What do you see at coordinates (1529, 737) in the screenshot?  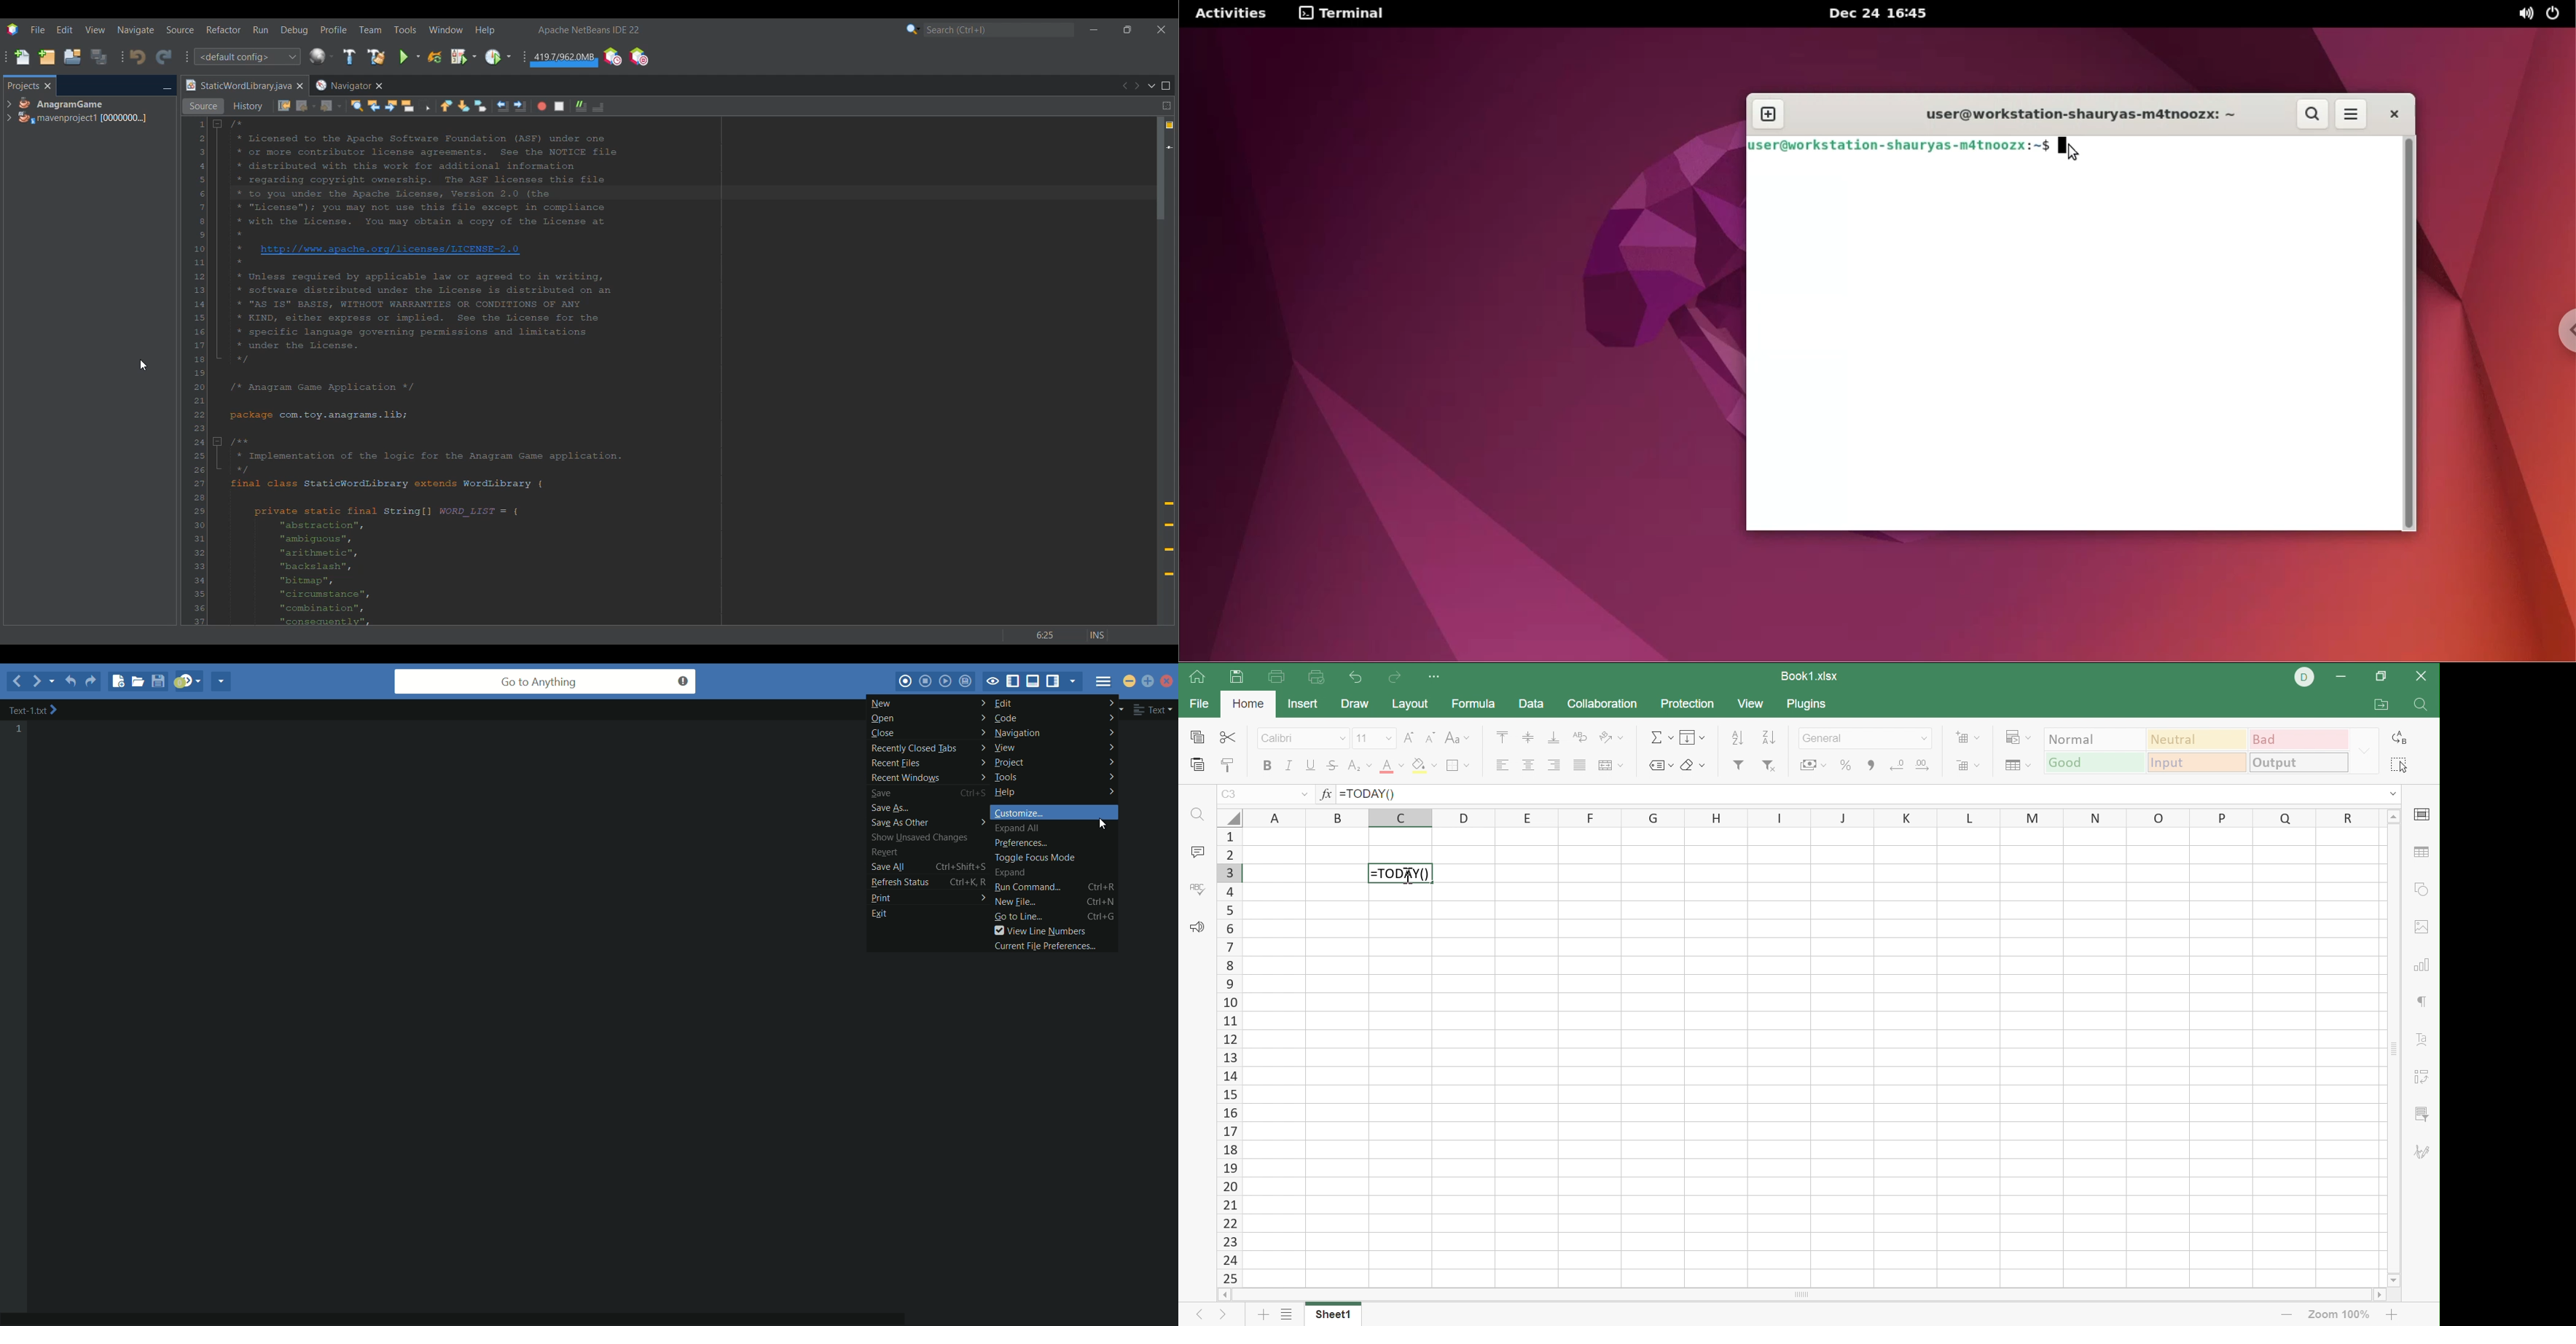 I see `Align Middle` at bounding box center [1529, 737].